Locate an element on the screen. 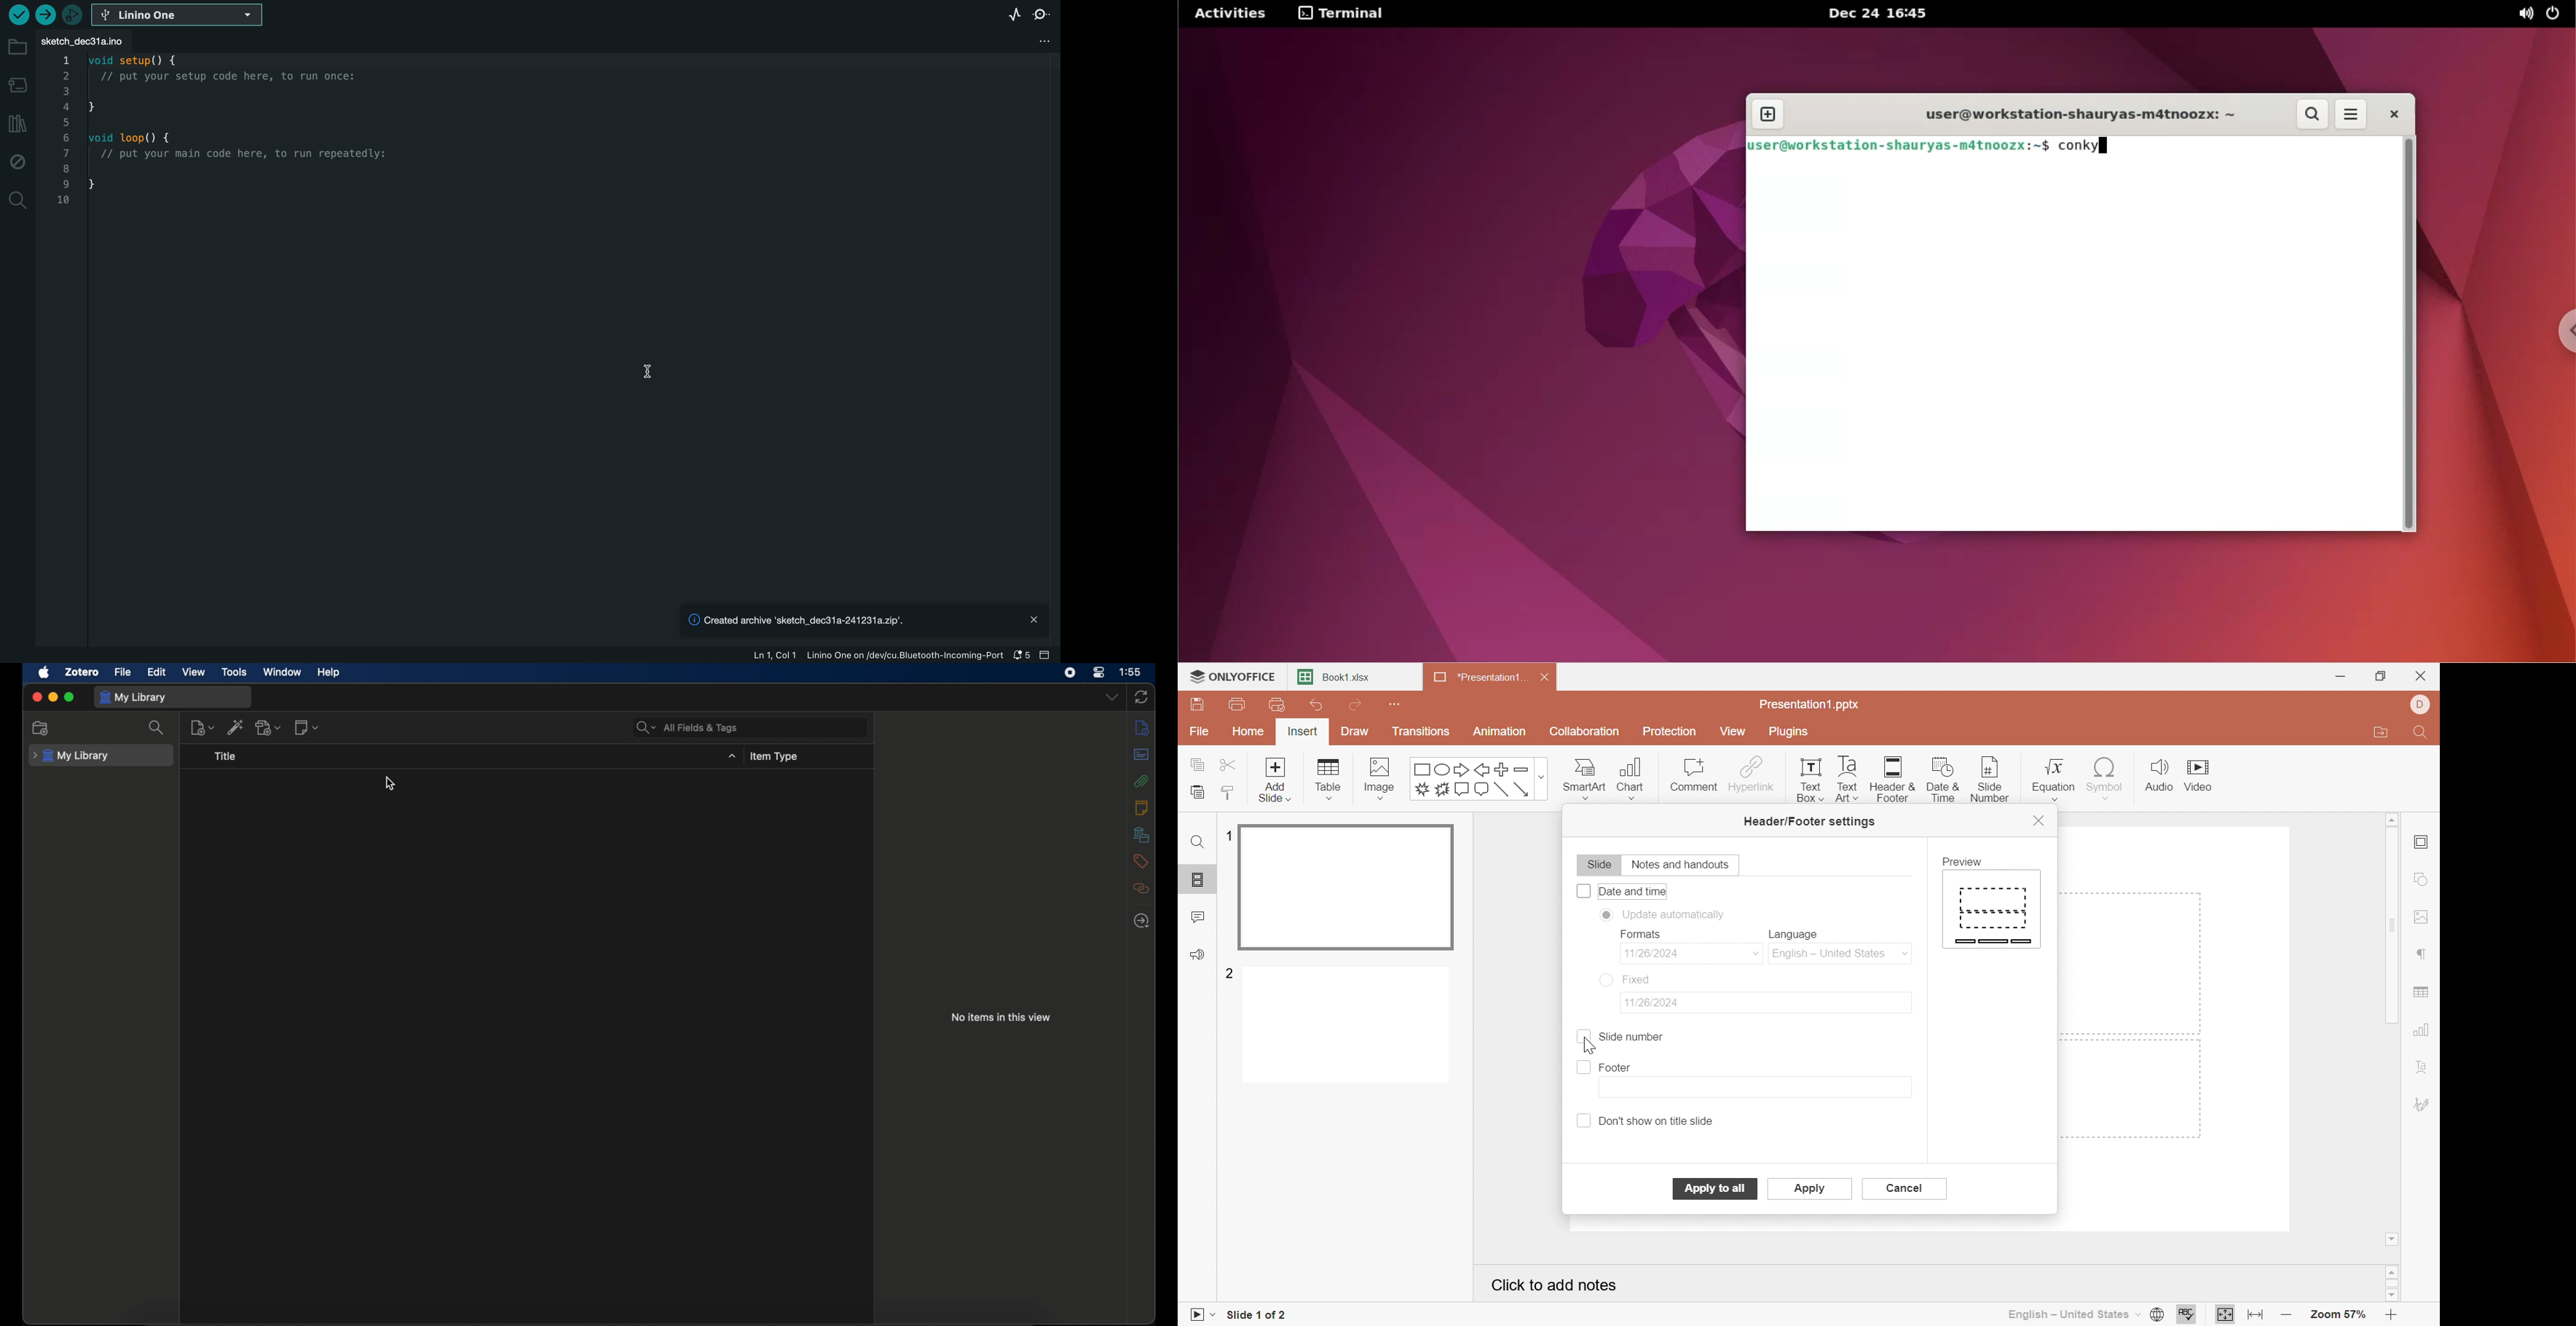 This screenshot has width=2576, height=1344. Slide settings is located at coordinates (2424, 843).